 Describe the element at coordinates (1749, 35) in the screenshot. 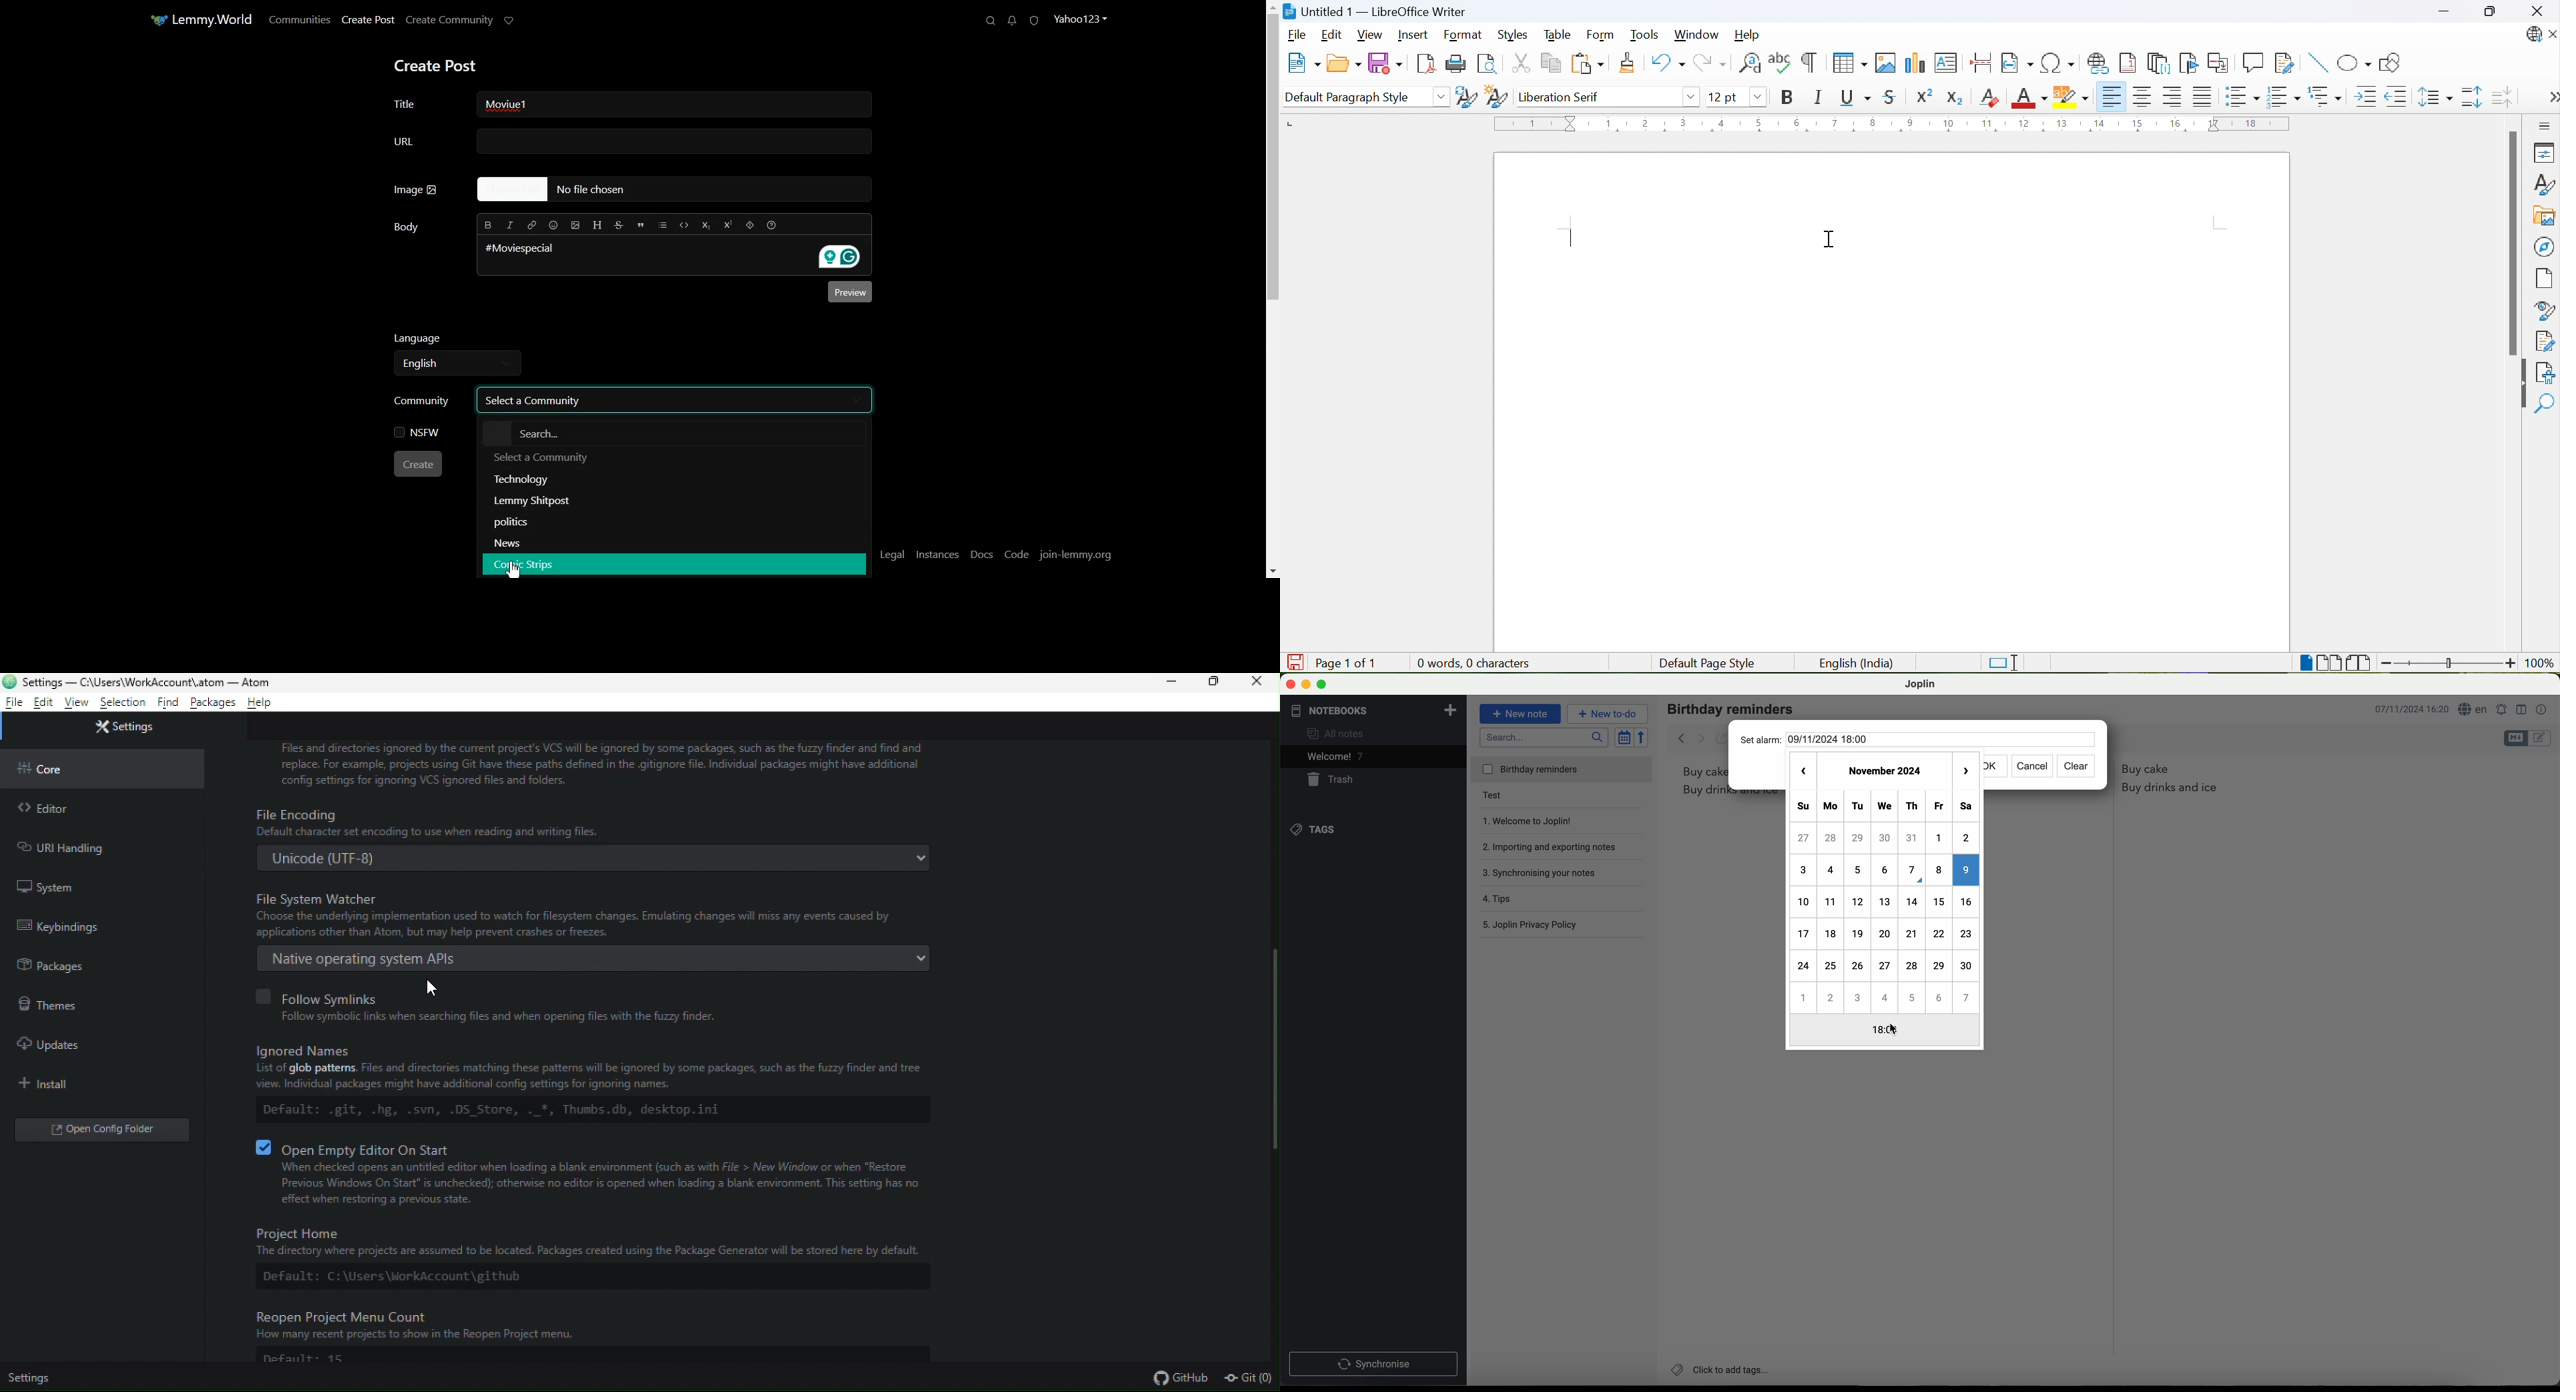

I see `Help` at that location.